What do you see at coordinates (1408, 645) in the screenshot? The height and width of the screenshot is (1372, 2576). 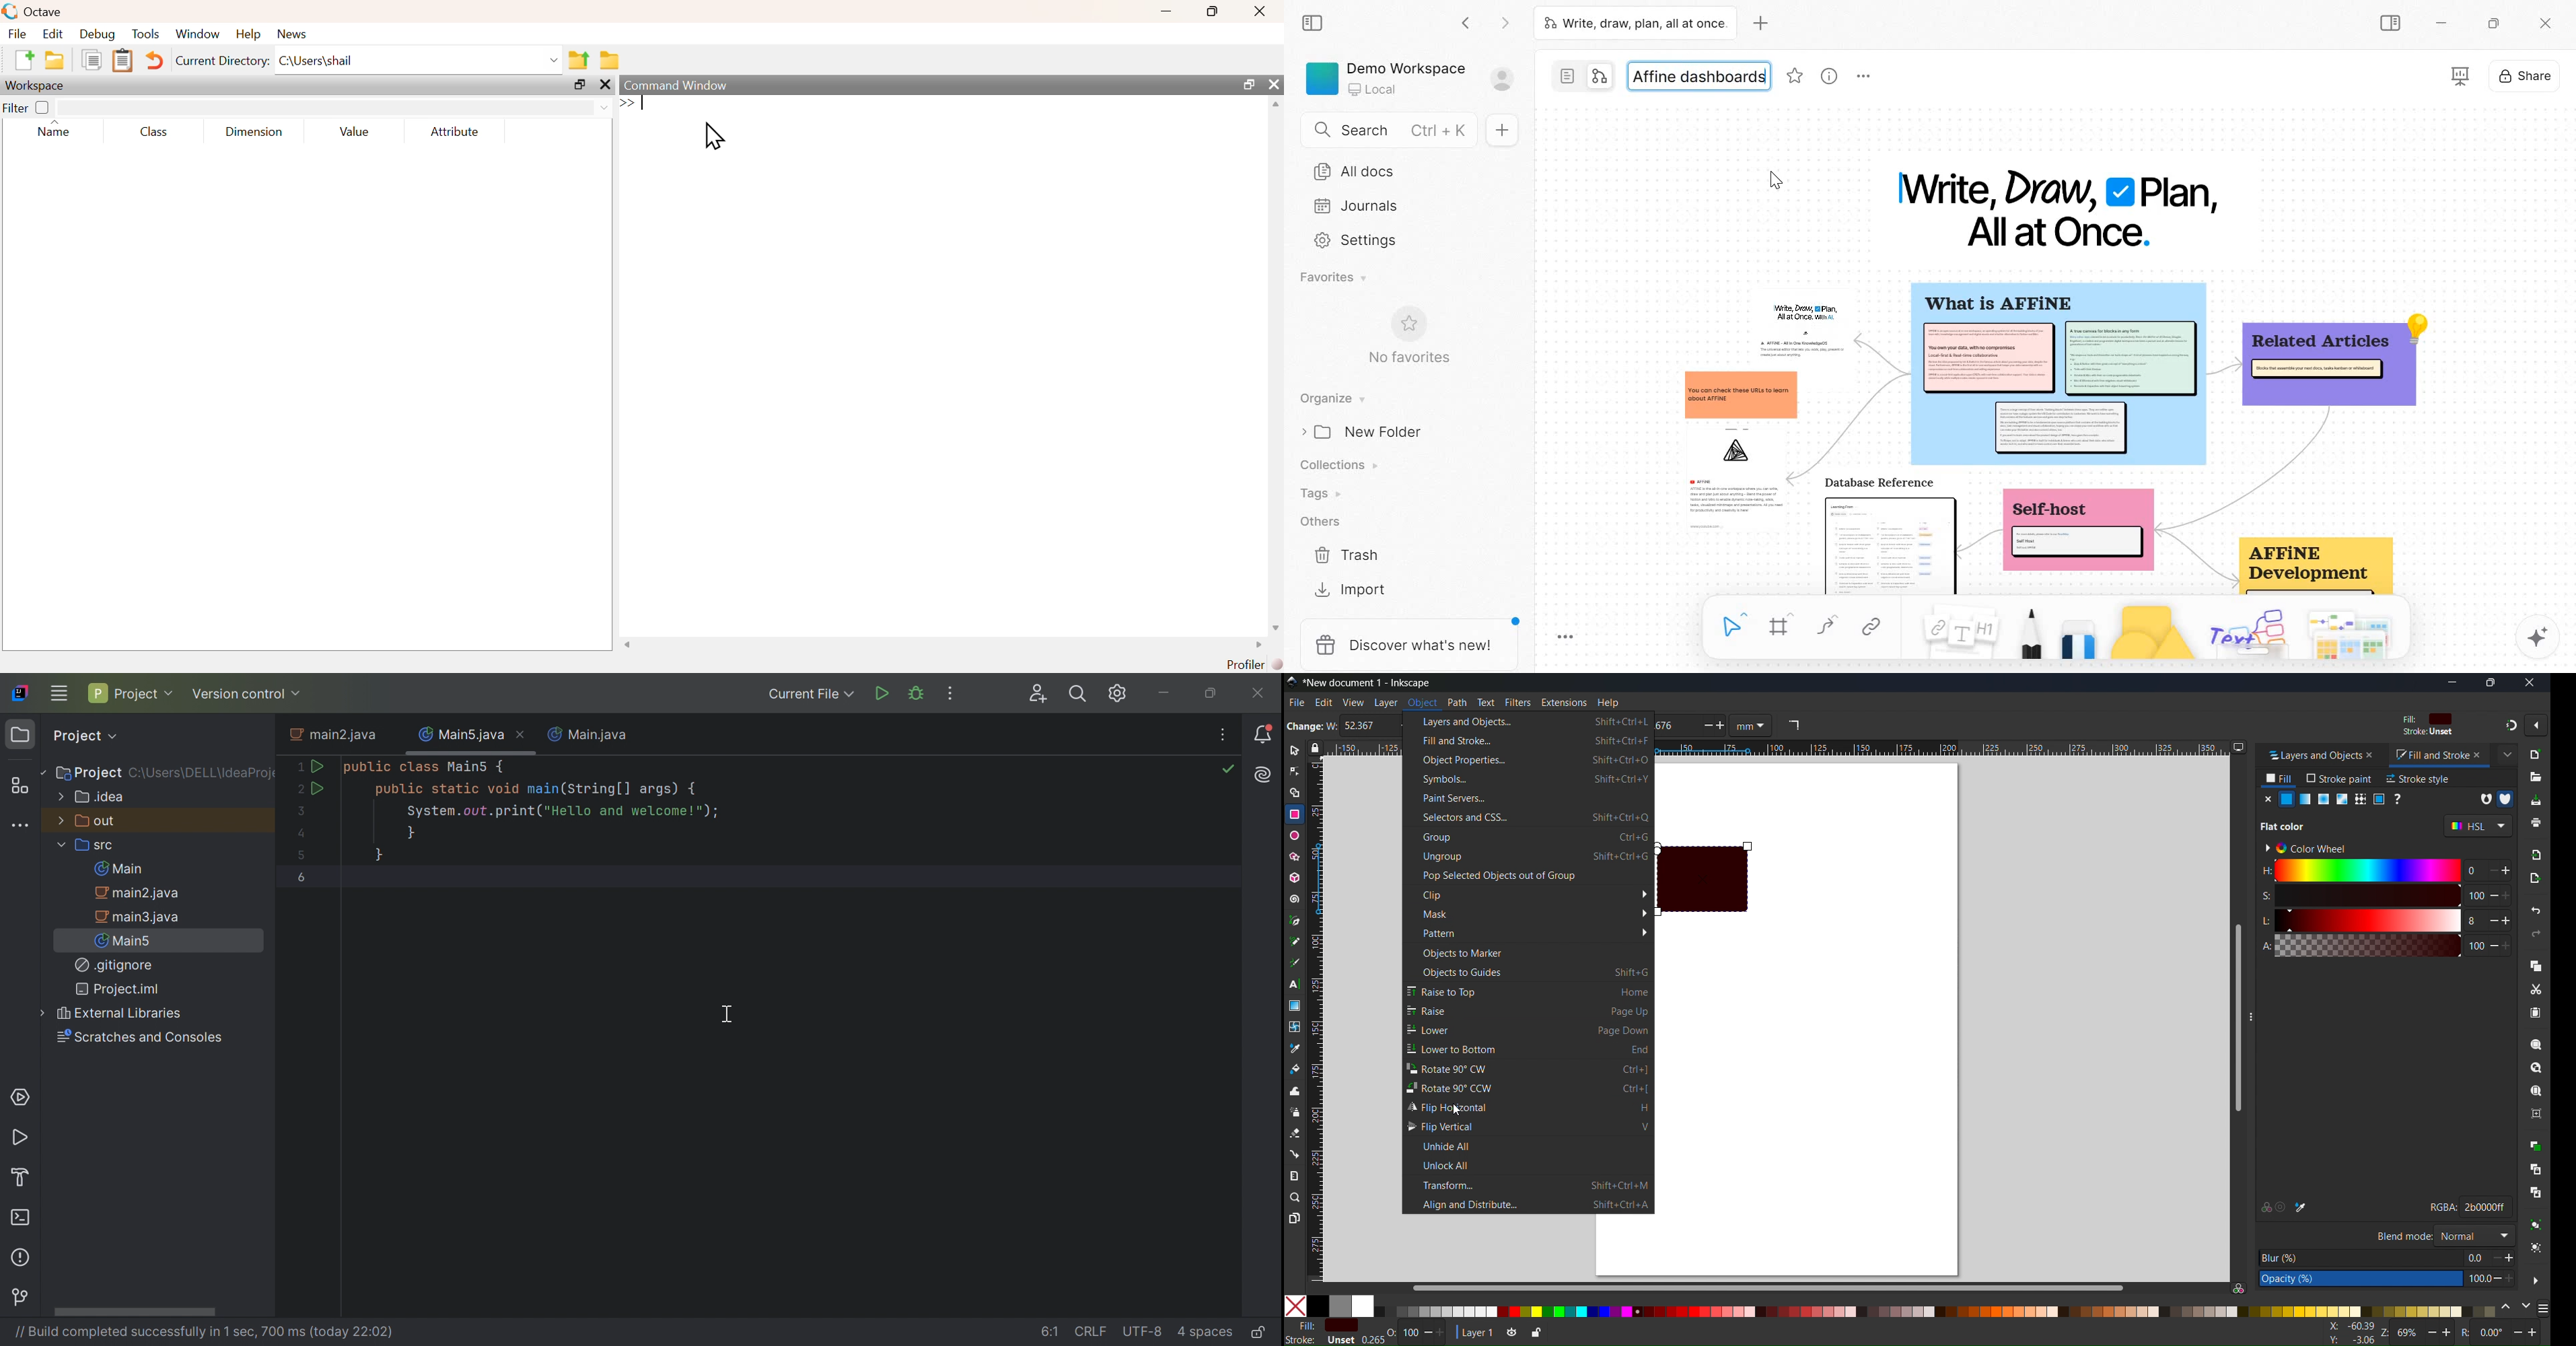 I see `discover what's new!` at bounding box center [1408, 645].